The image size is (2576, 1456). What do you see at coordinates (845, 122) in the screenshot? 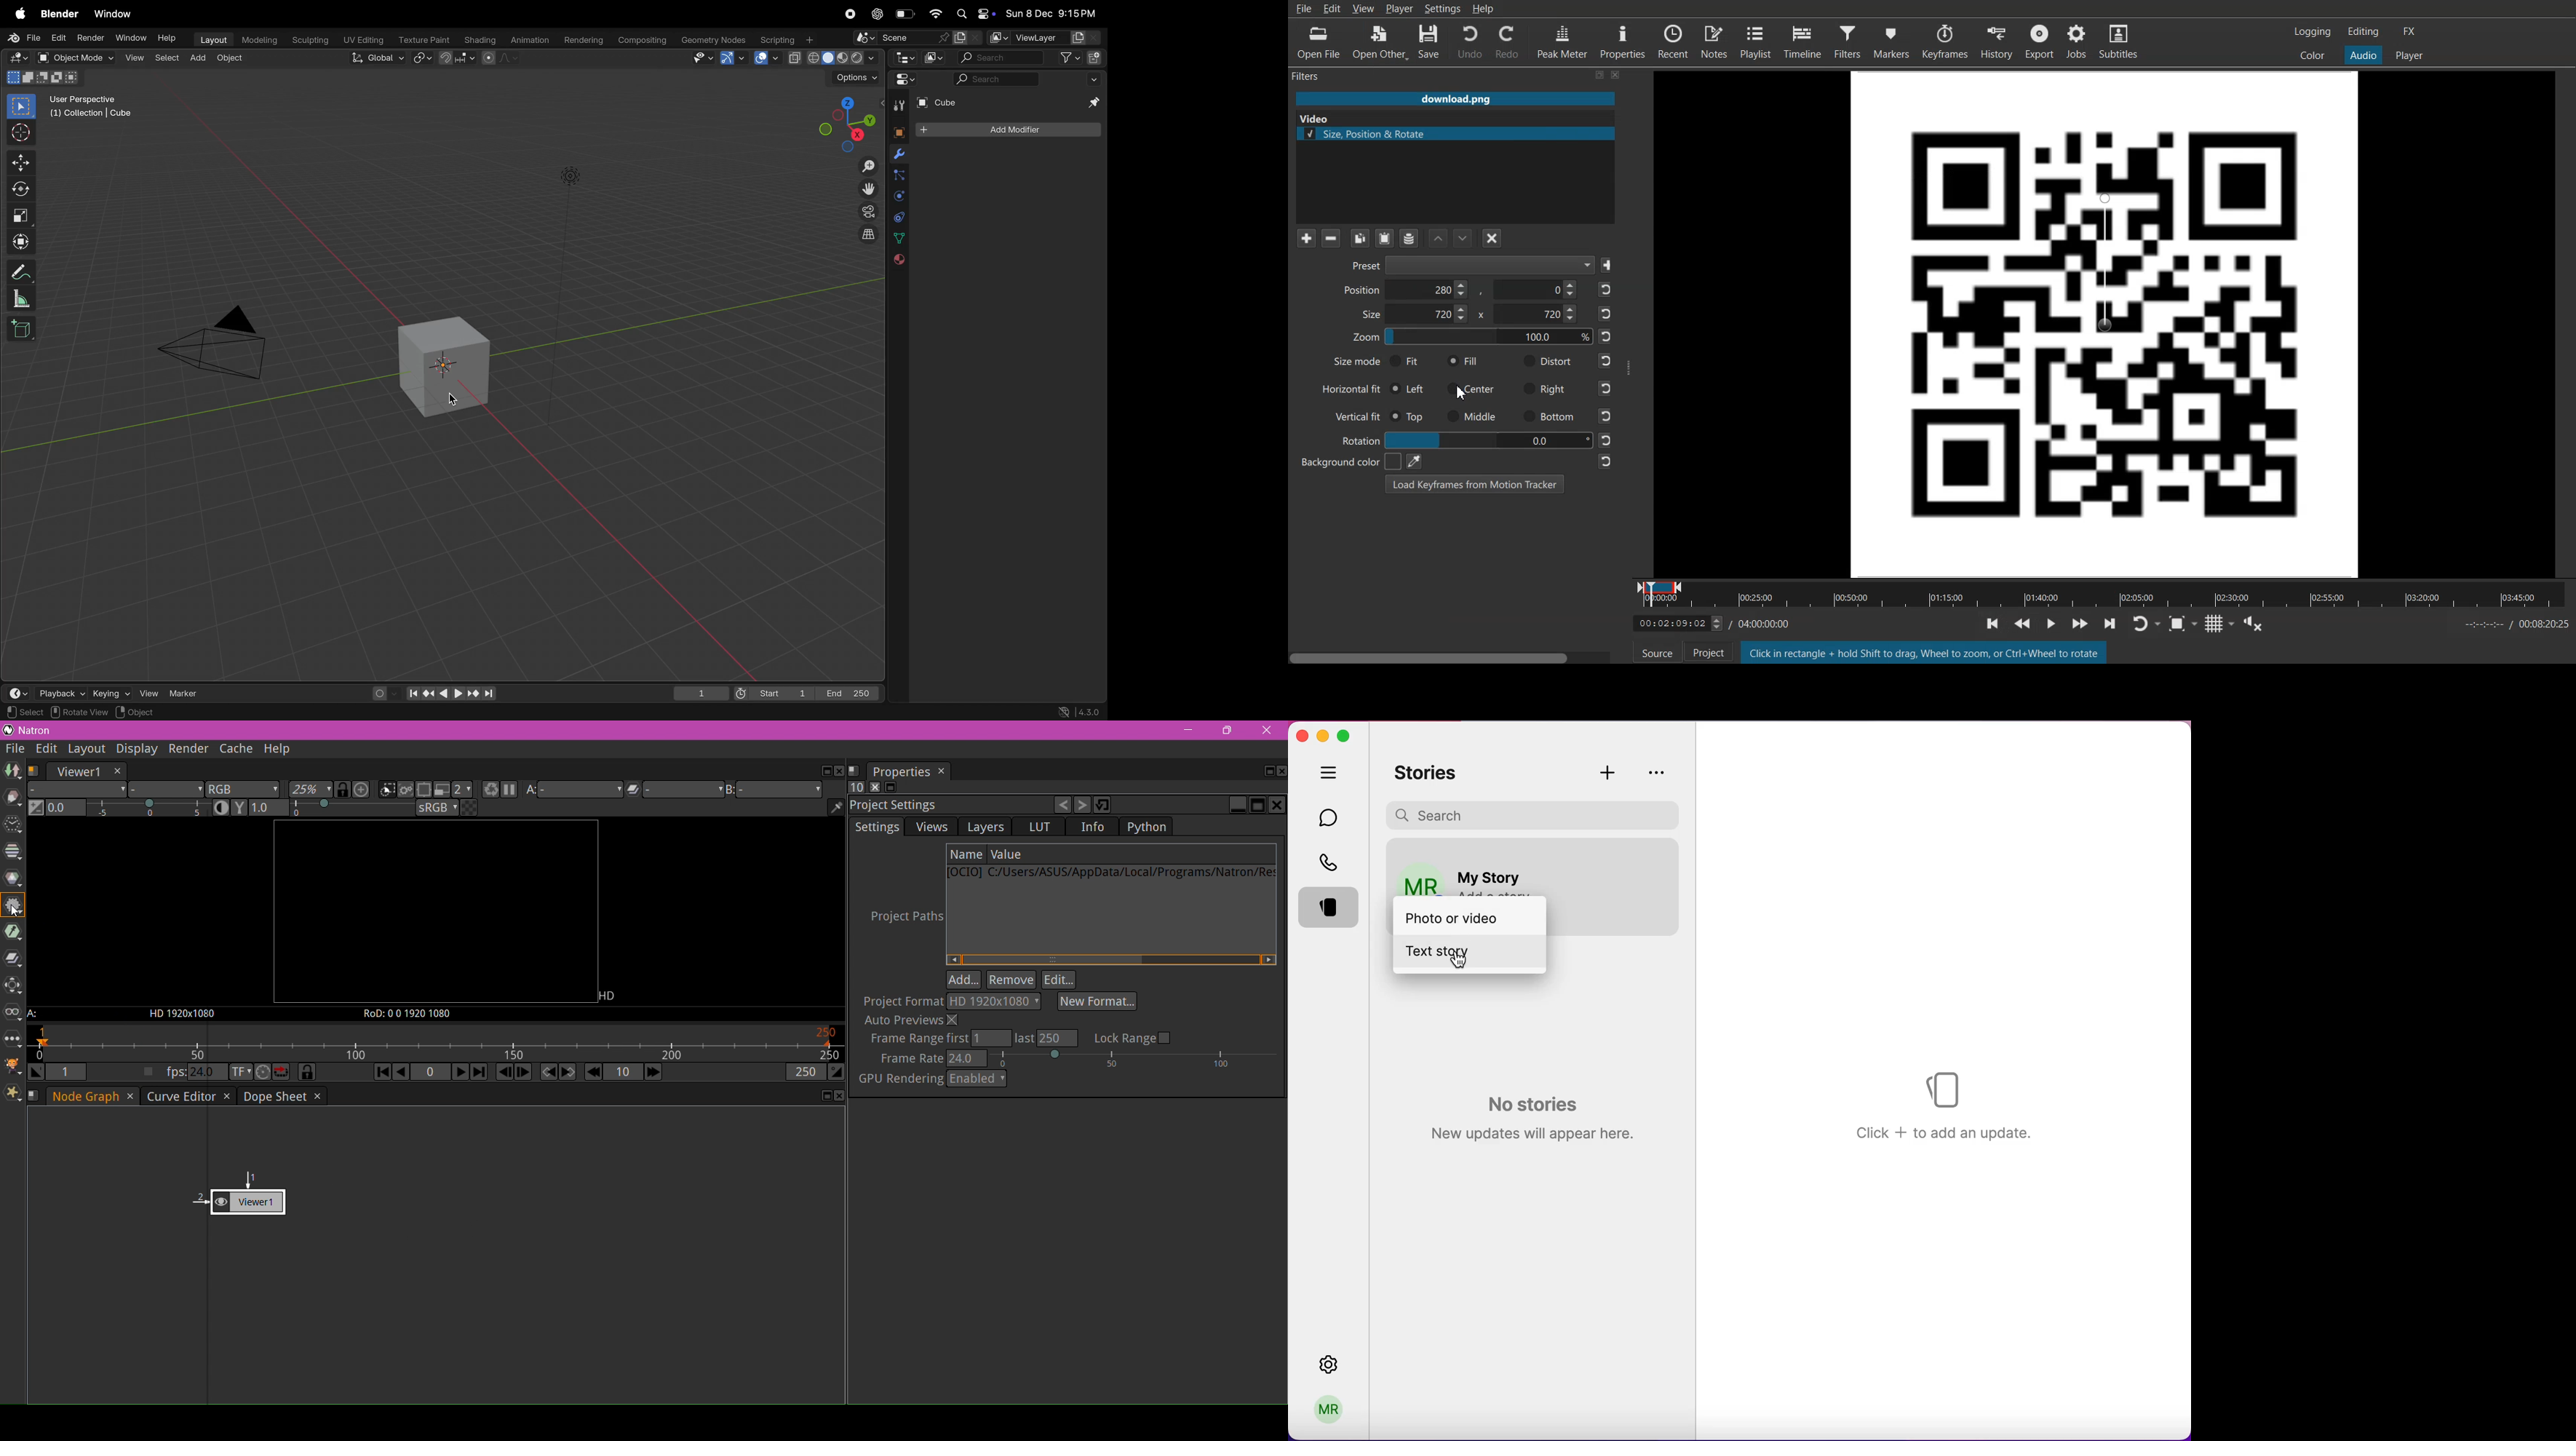
I see `view points` at bounding box center [845, 122].